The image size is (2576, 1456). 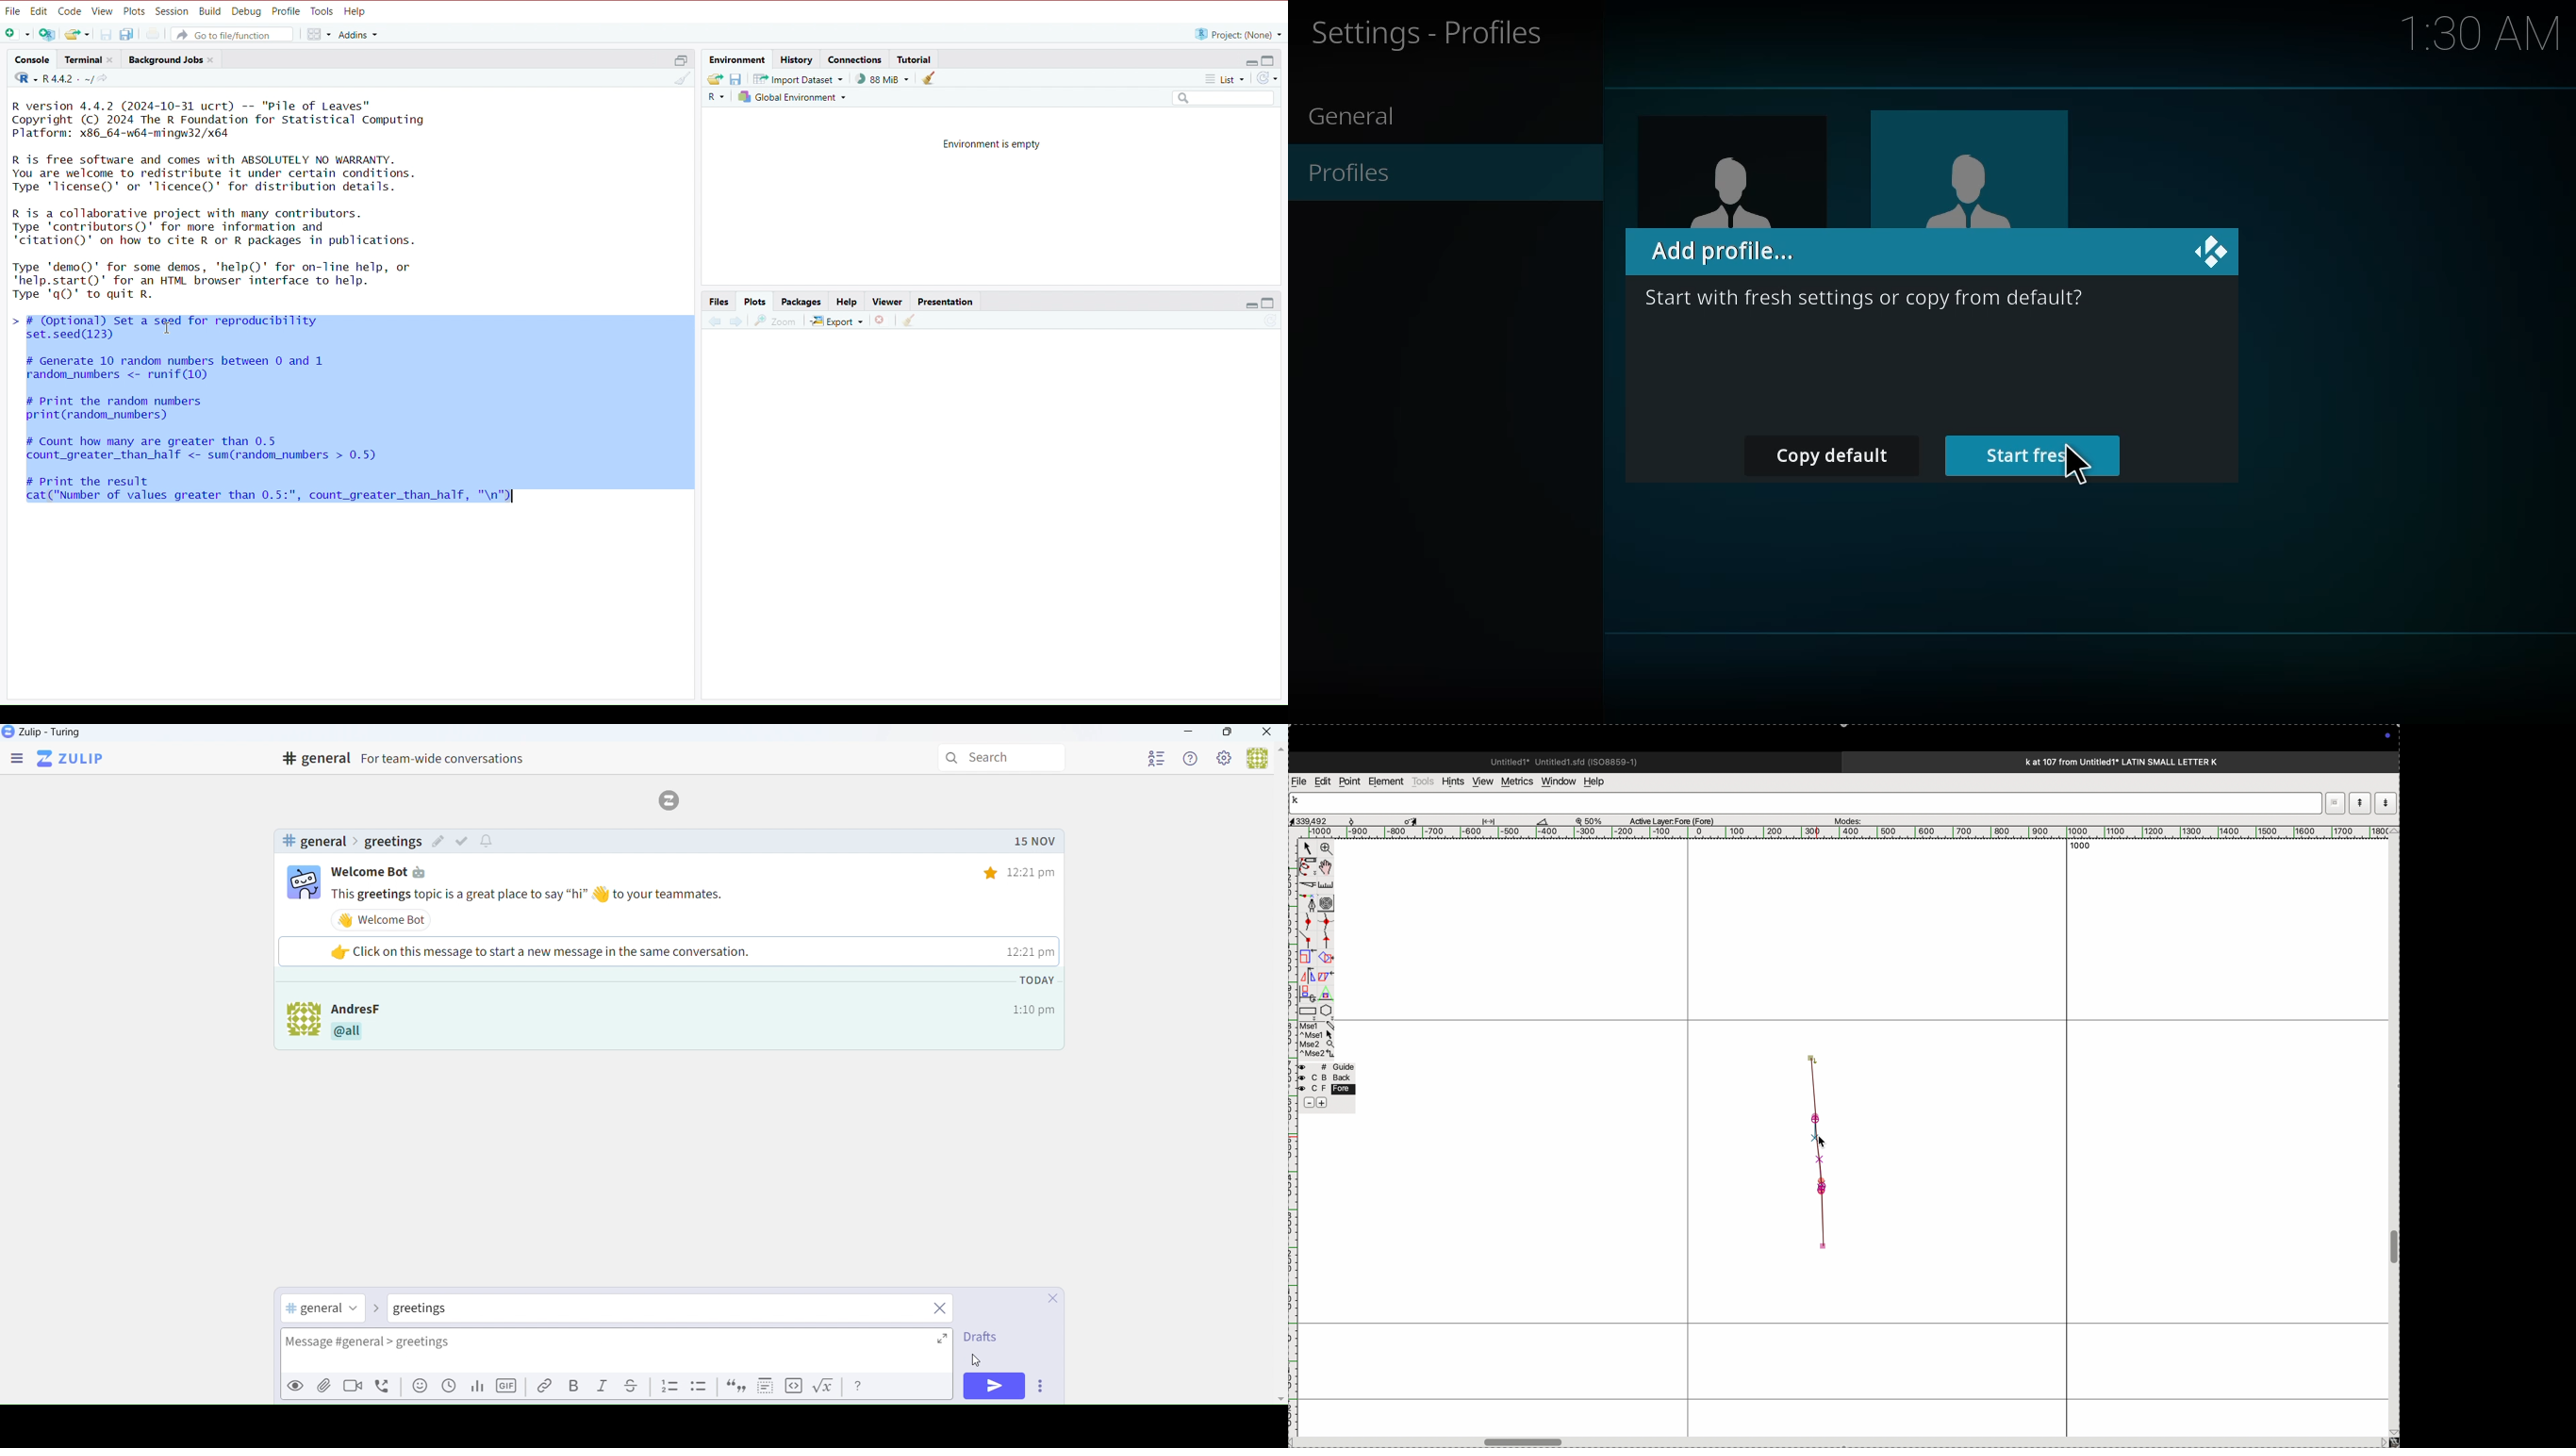 I want to click on Tools, so click(x=324, y=11).